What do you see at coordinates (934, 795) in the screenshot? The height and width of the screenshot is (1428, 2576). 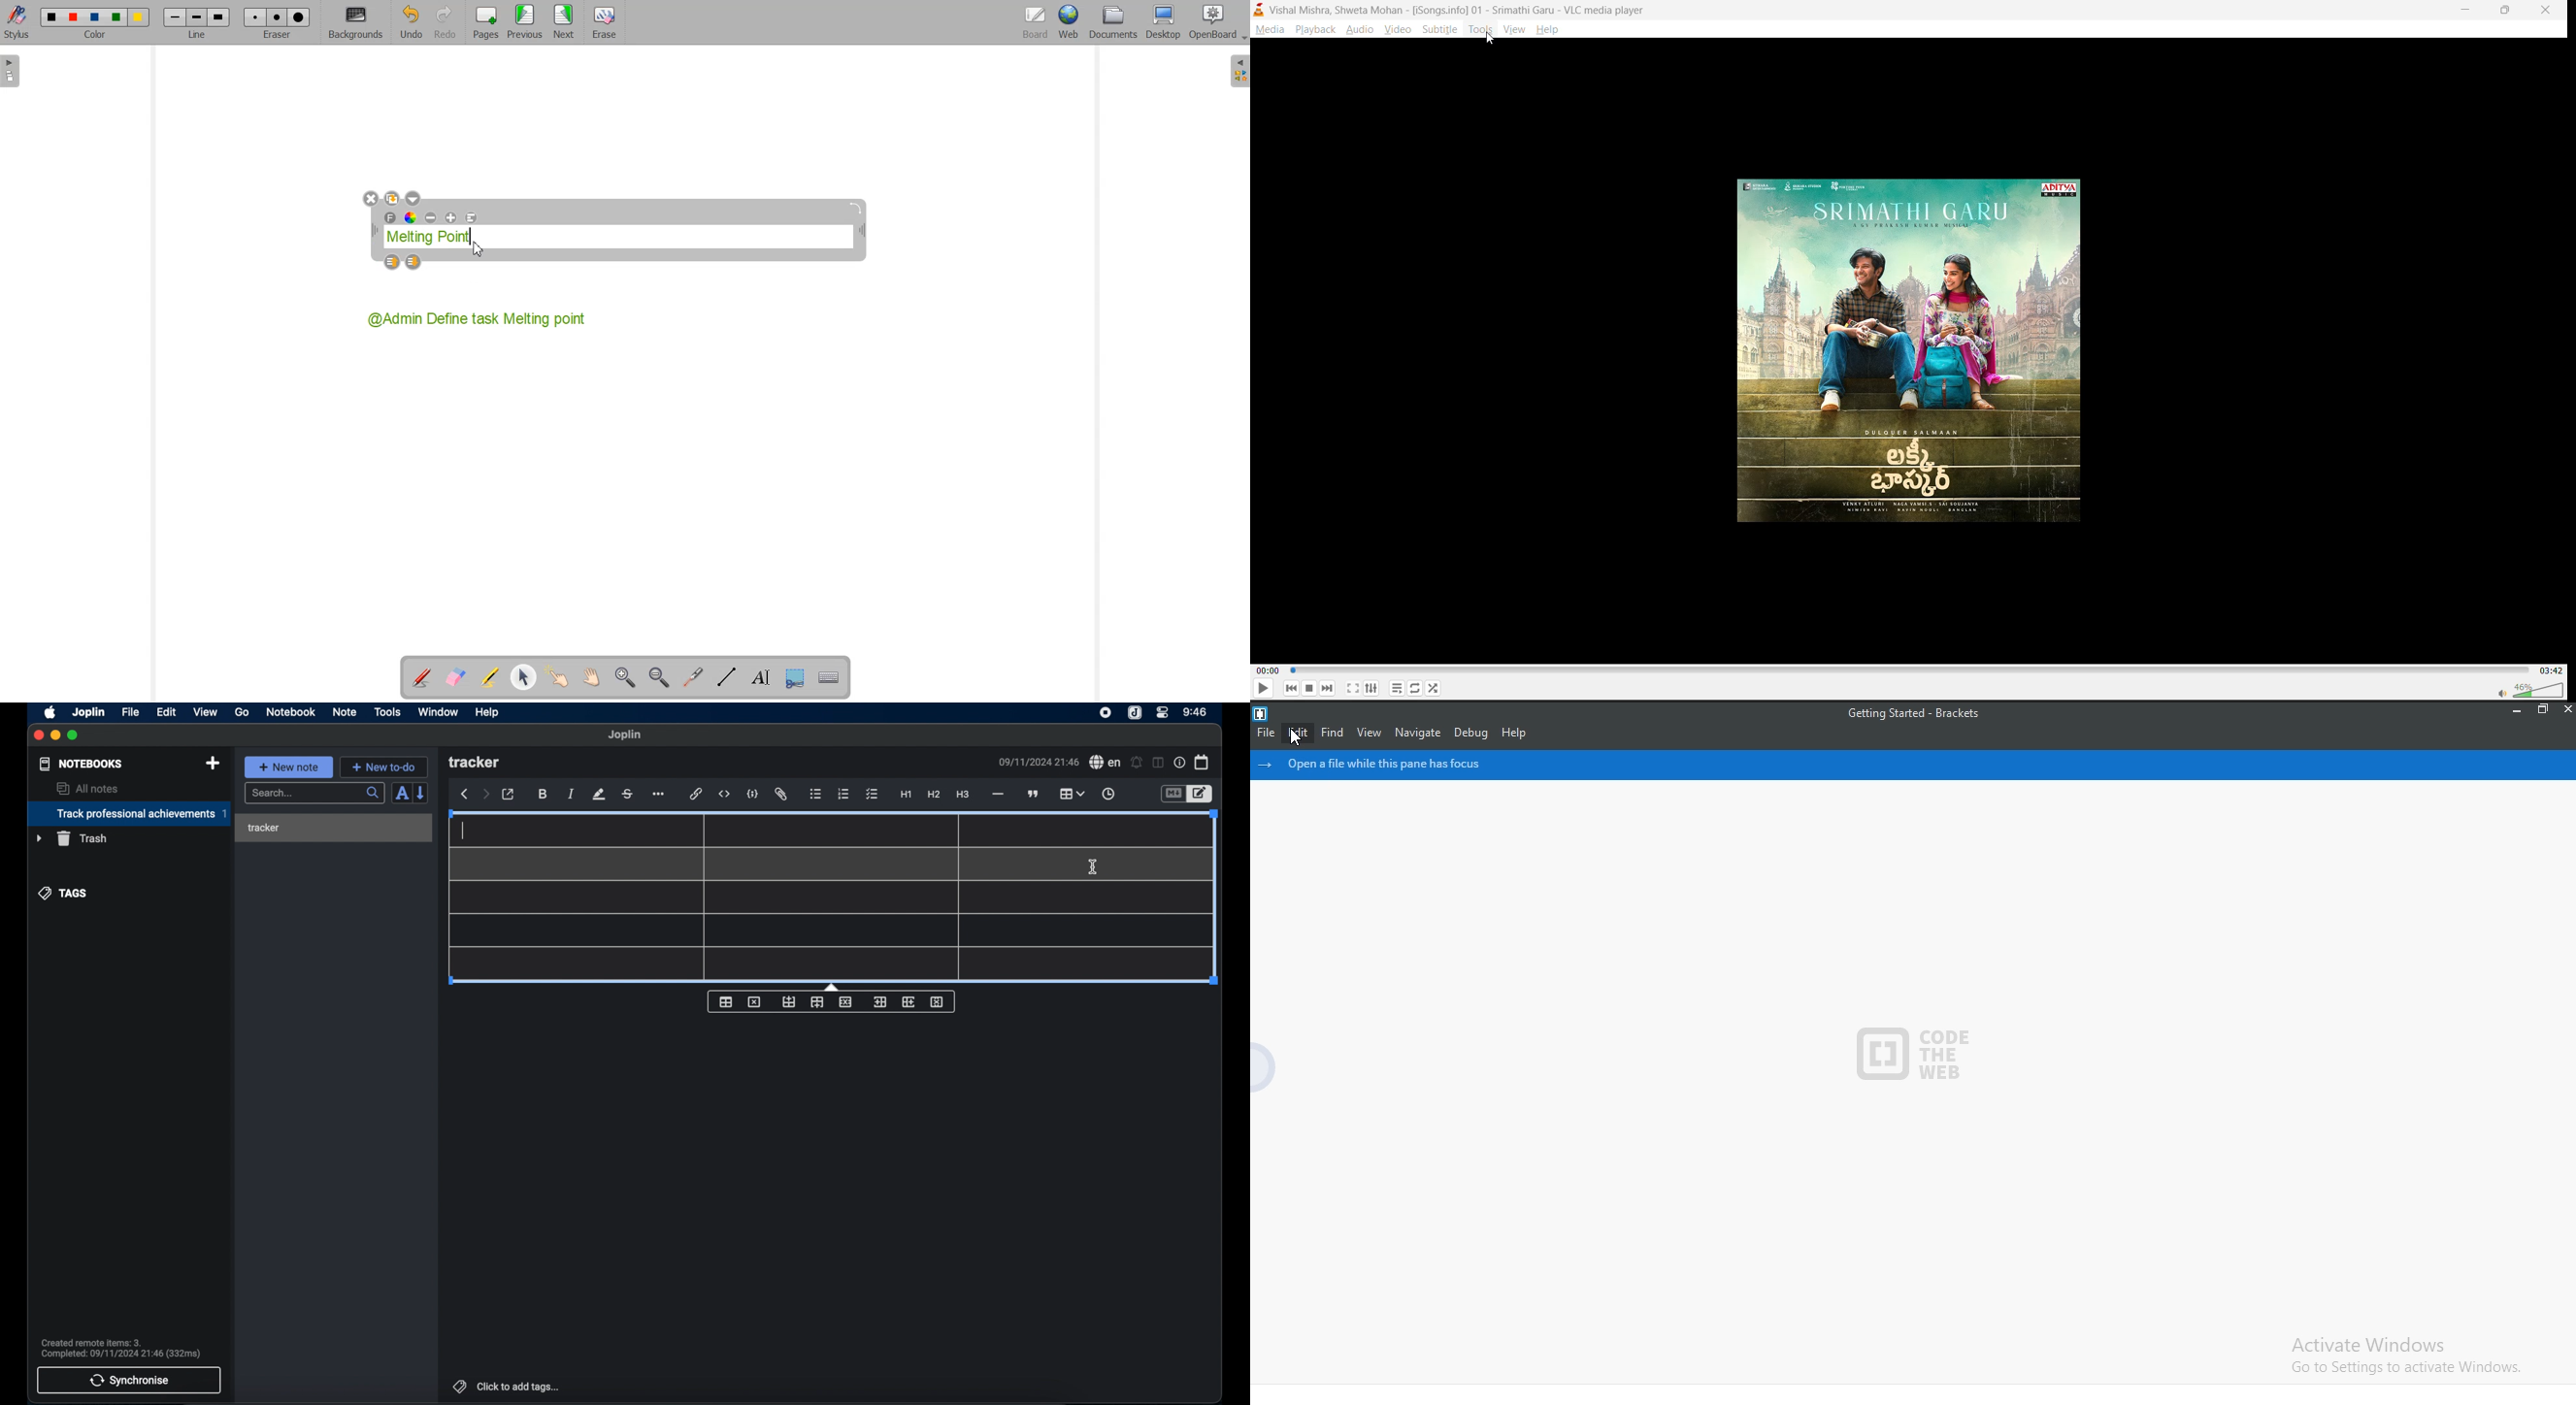 I see `heading 2` at bounding box center [934, 795].